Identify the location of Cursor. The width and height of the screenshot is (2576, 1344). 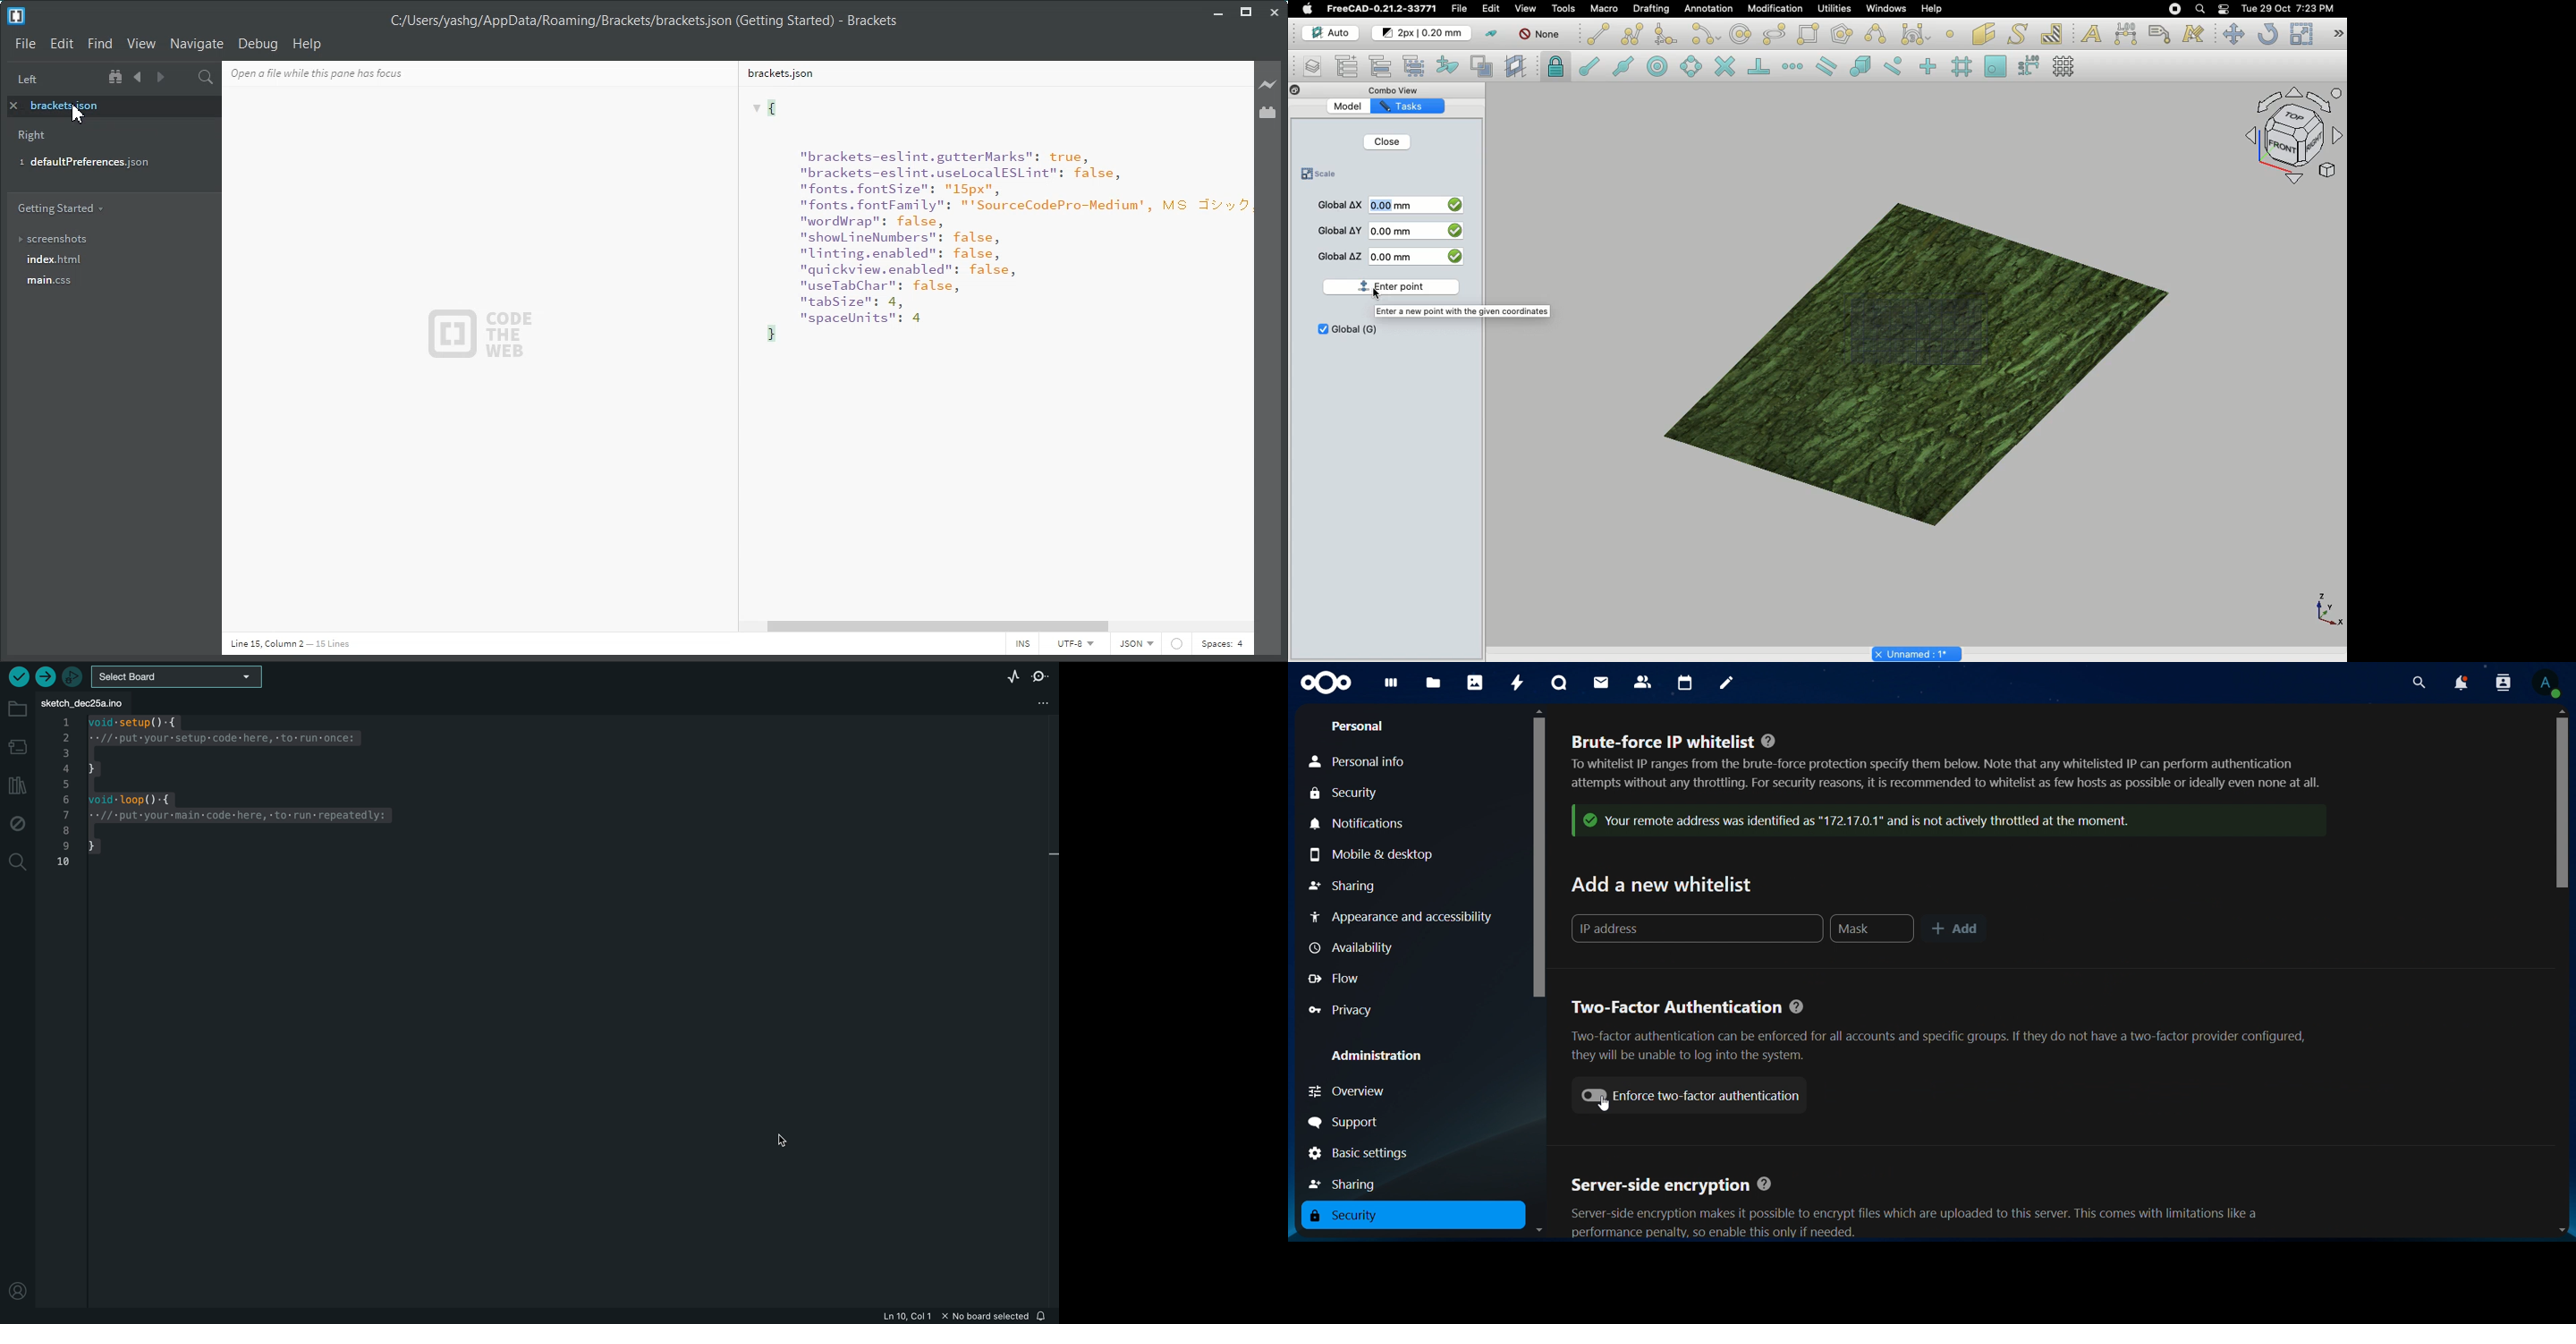
(1603, 1108).